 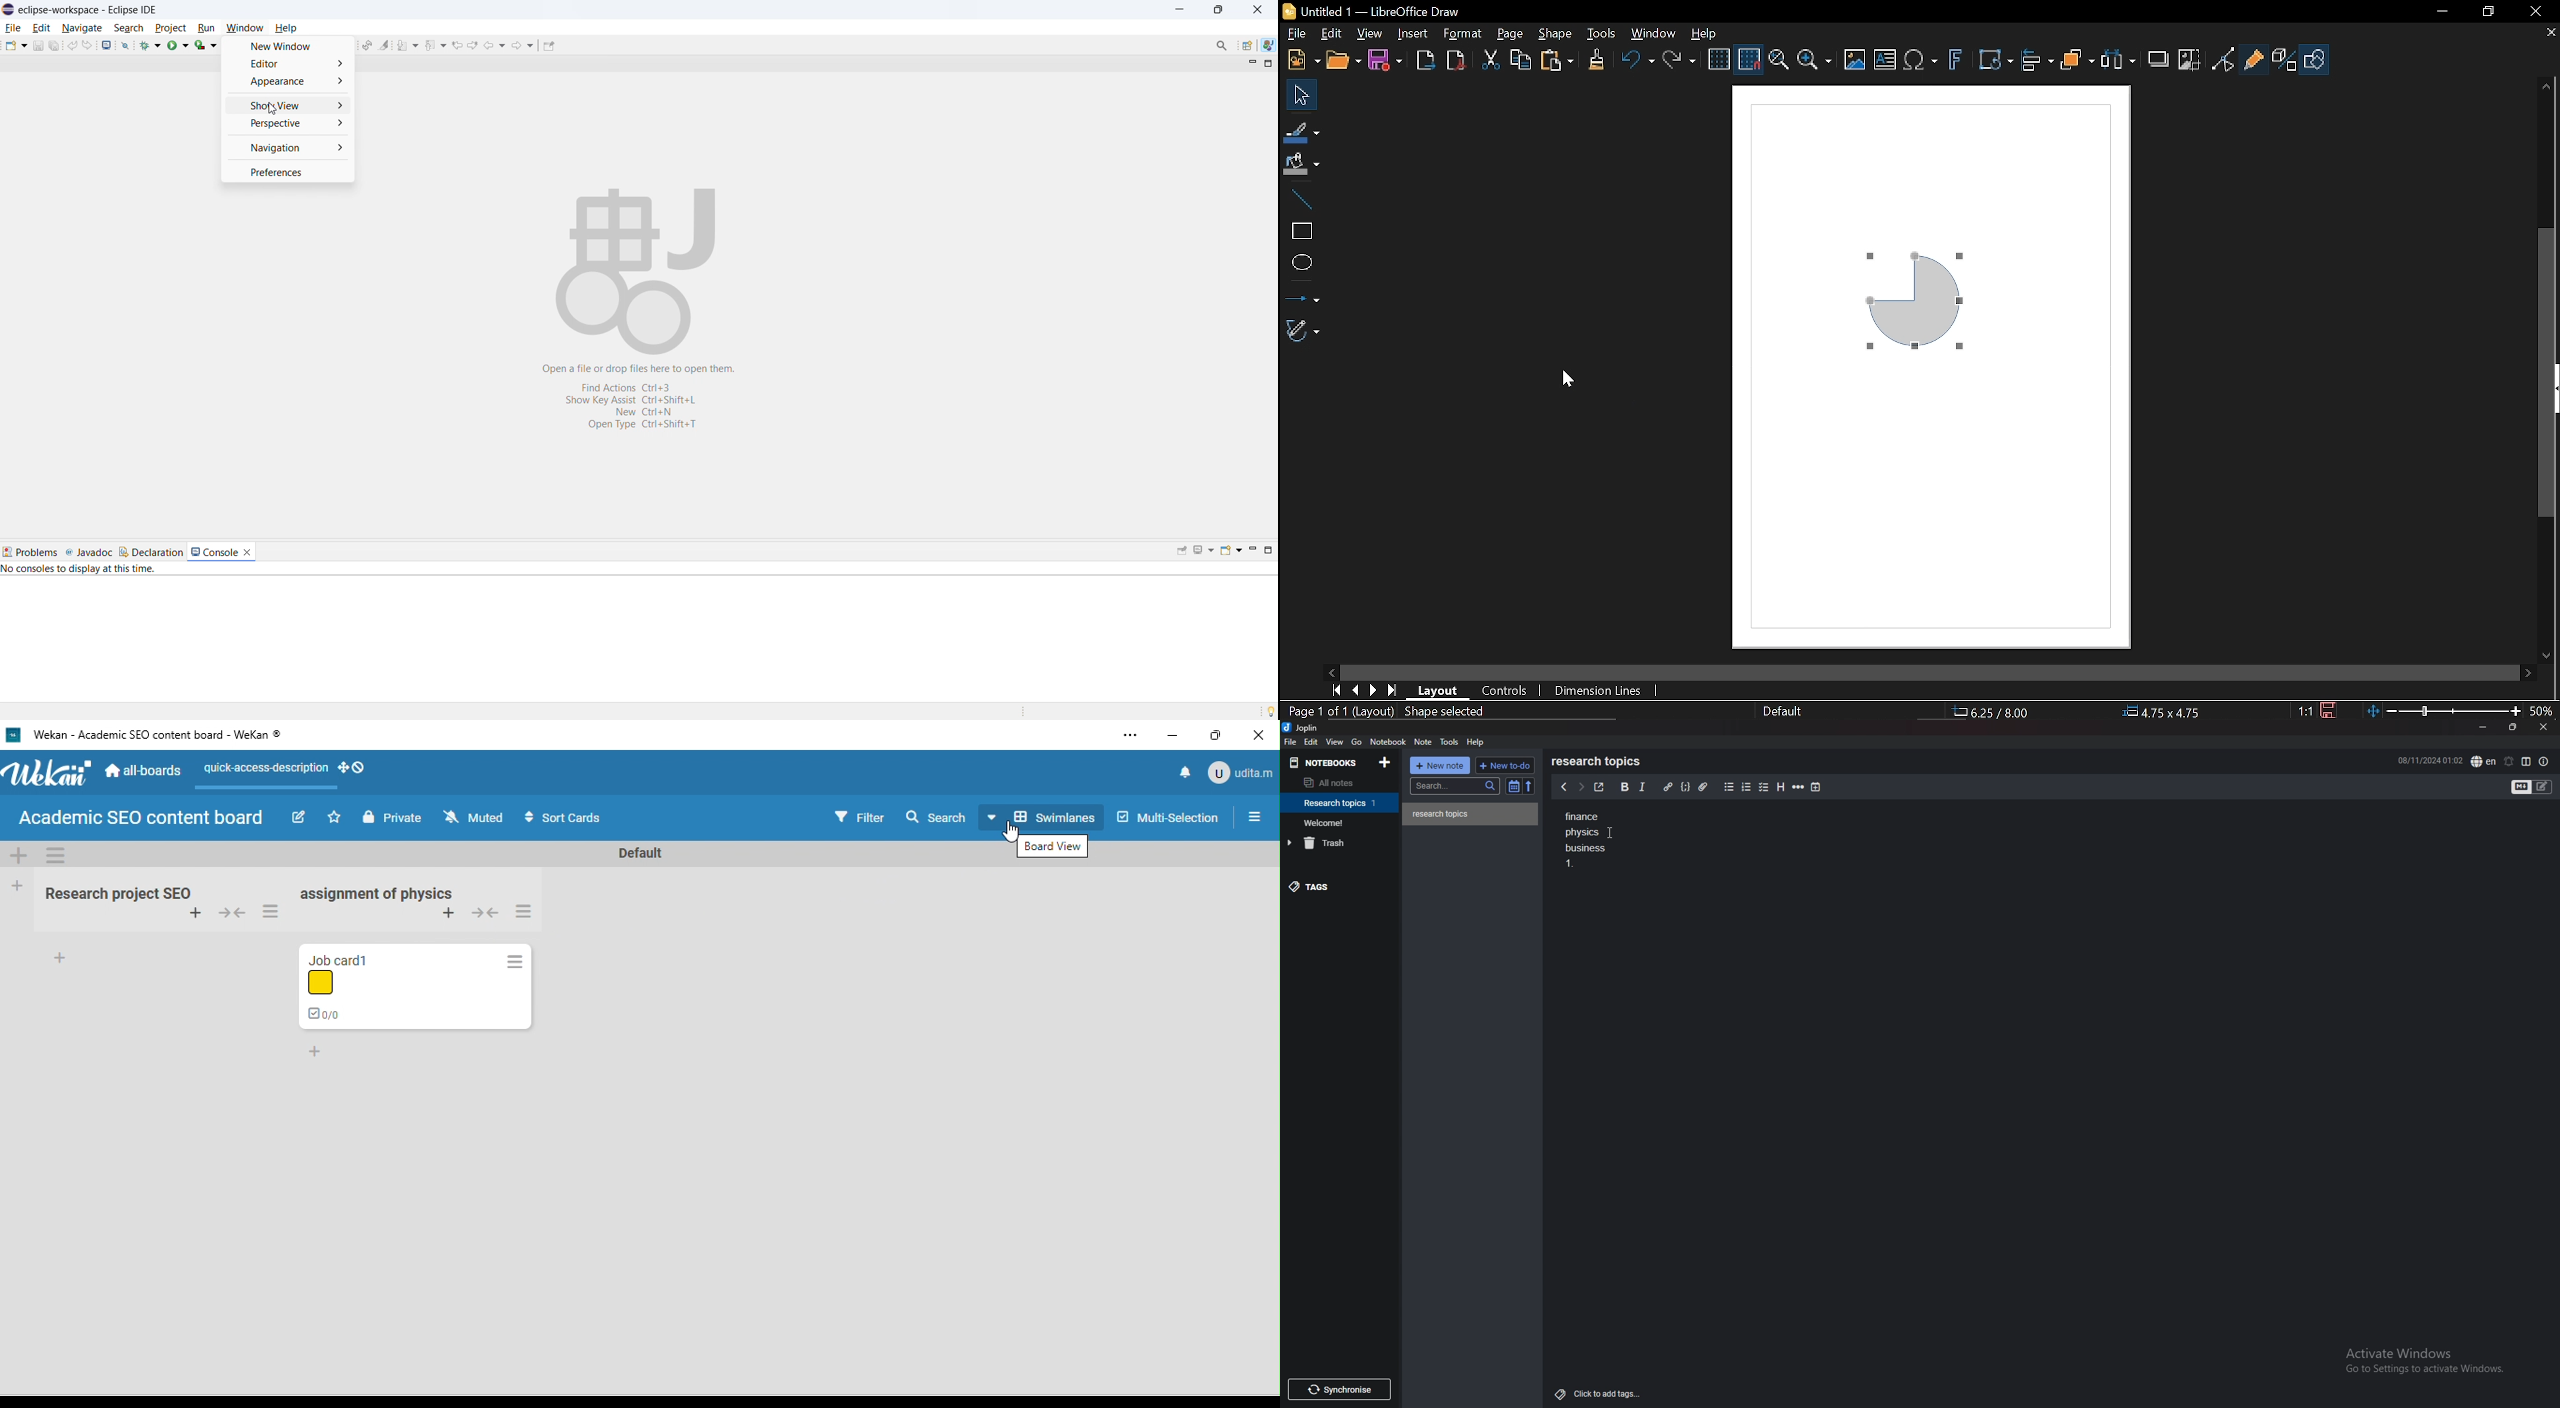 What do you see at coordinates (434, 45) in the screenshot?
I see `previous annotation ` at bounding box center [434, 45].